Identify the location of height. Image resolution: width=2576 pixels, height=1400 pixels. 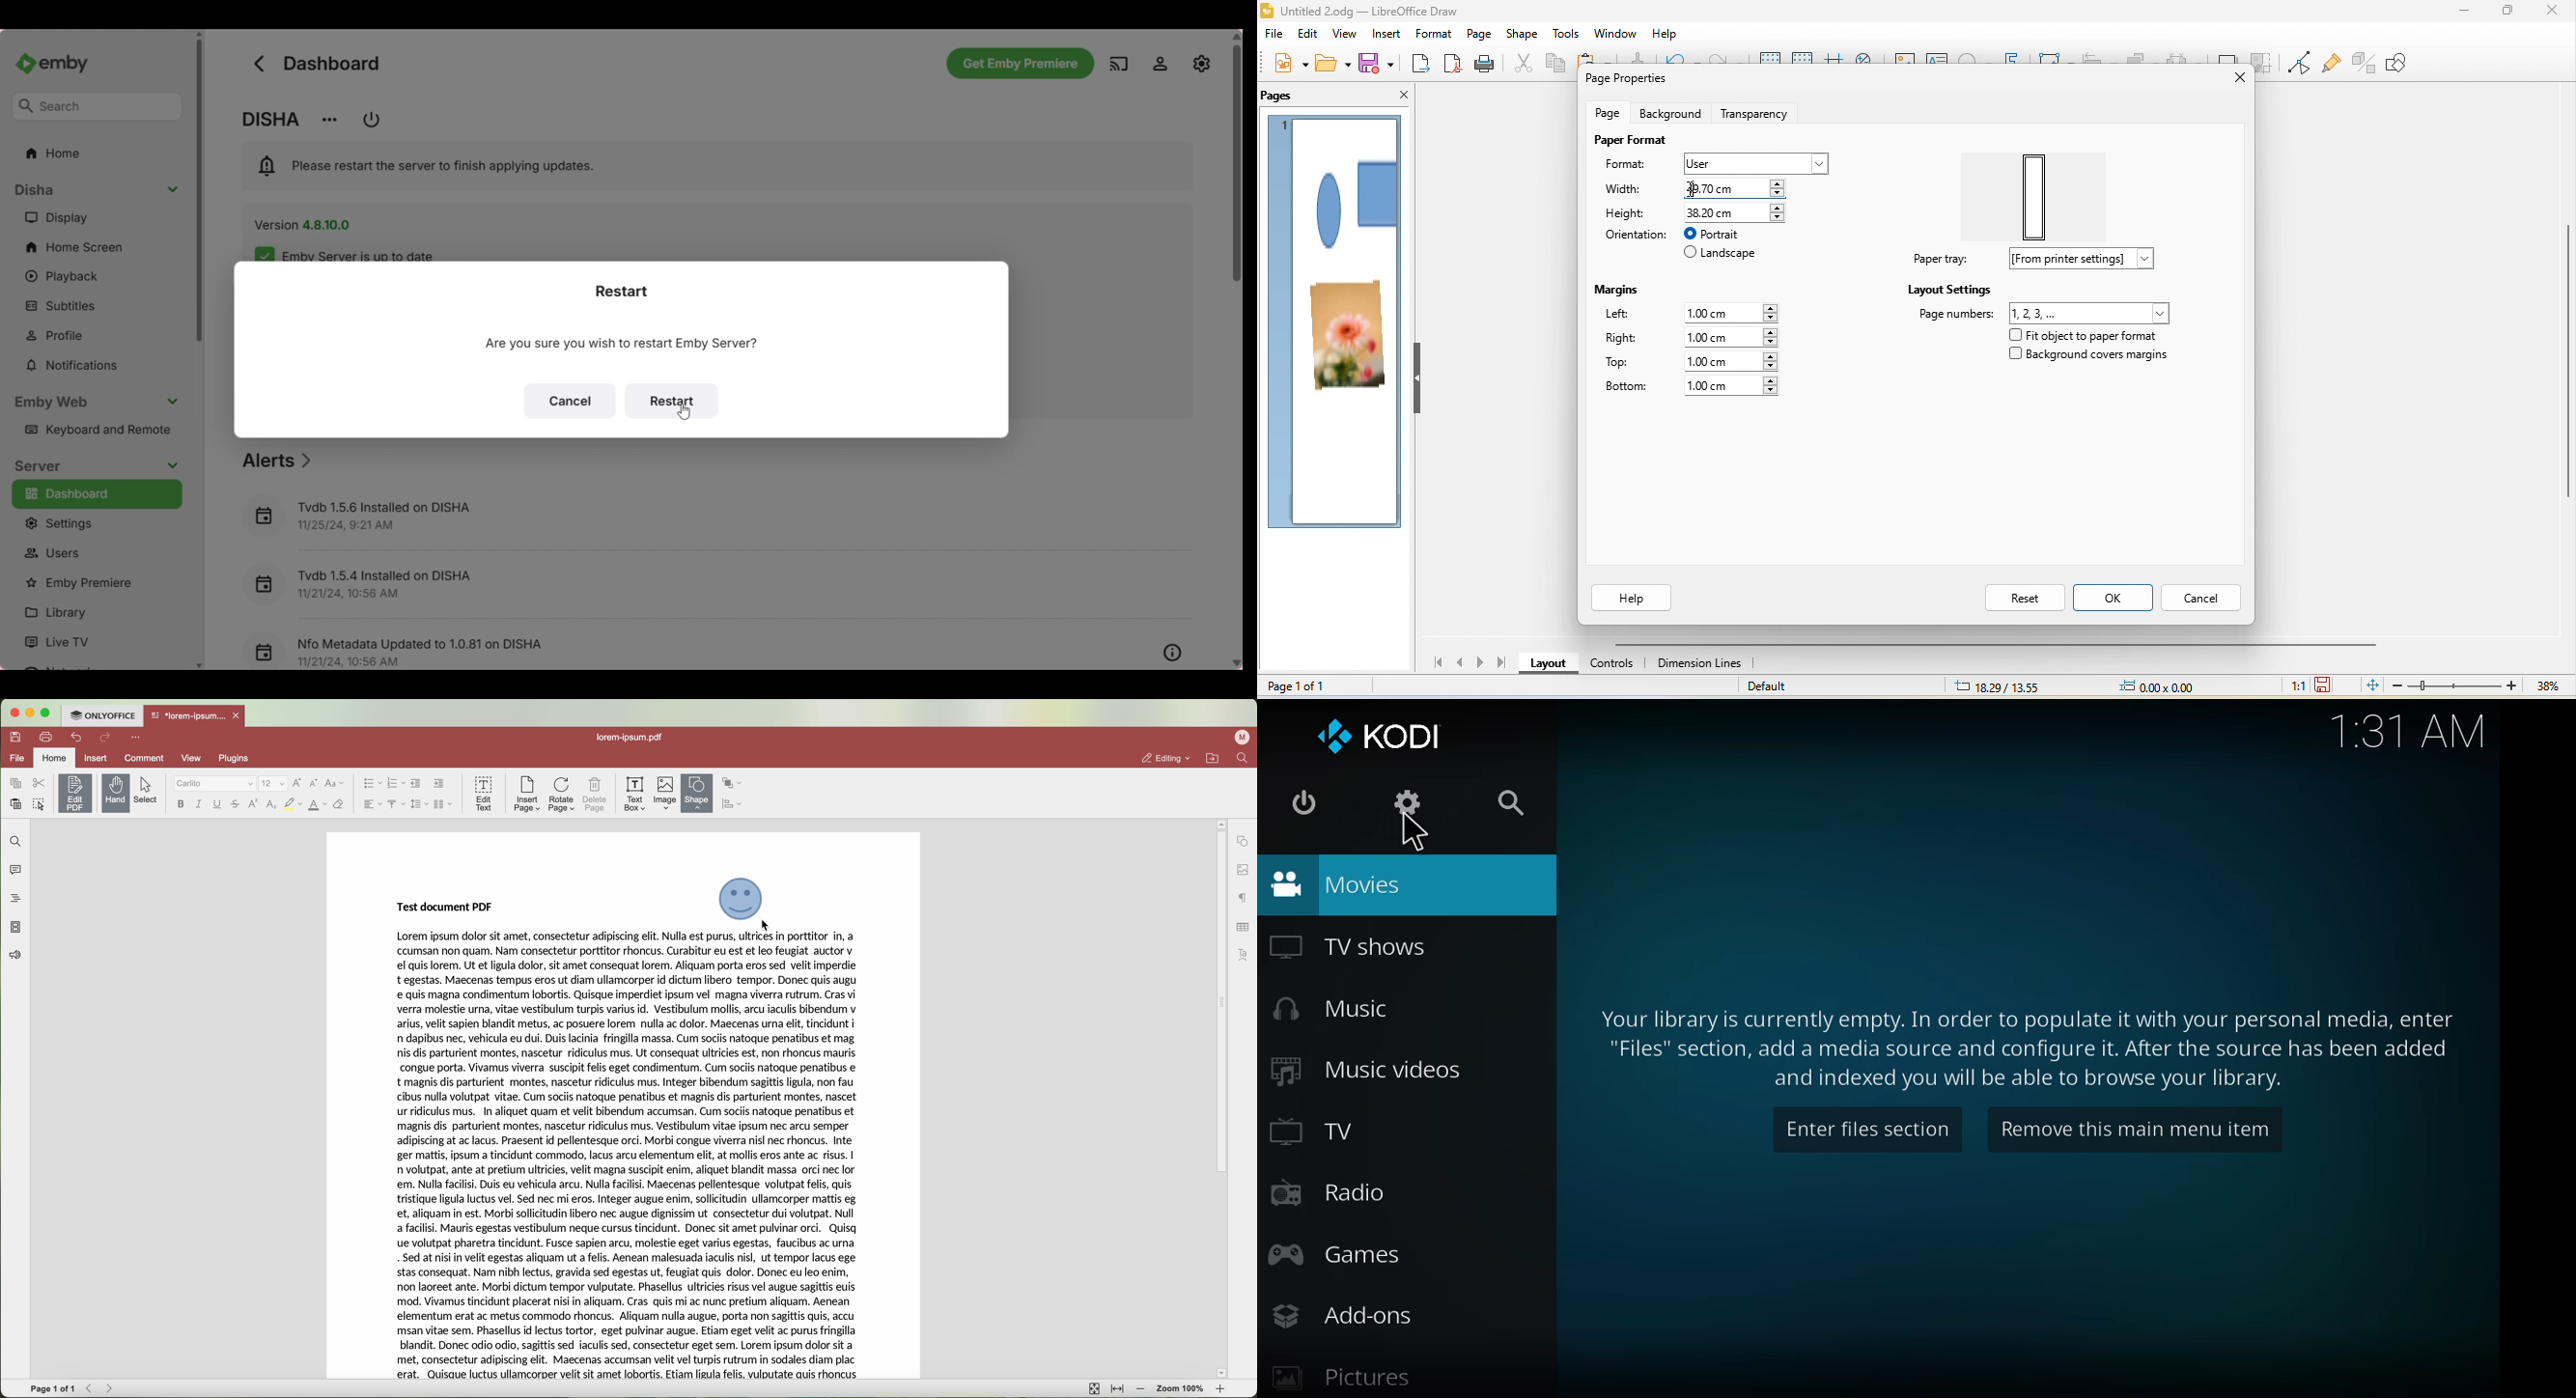
(1632, 211).